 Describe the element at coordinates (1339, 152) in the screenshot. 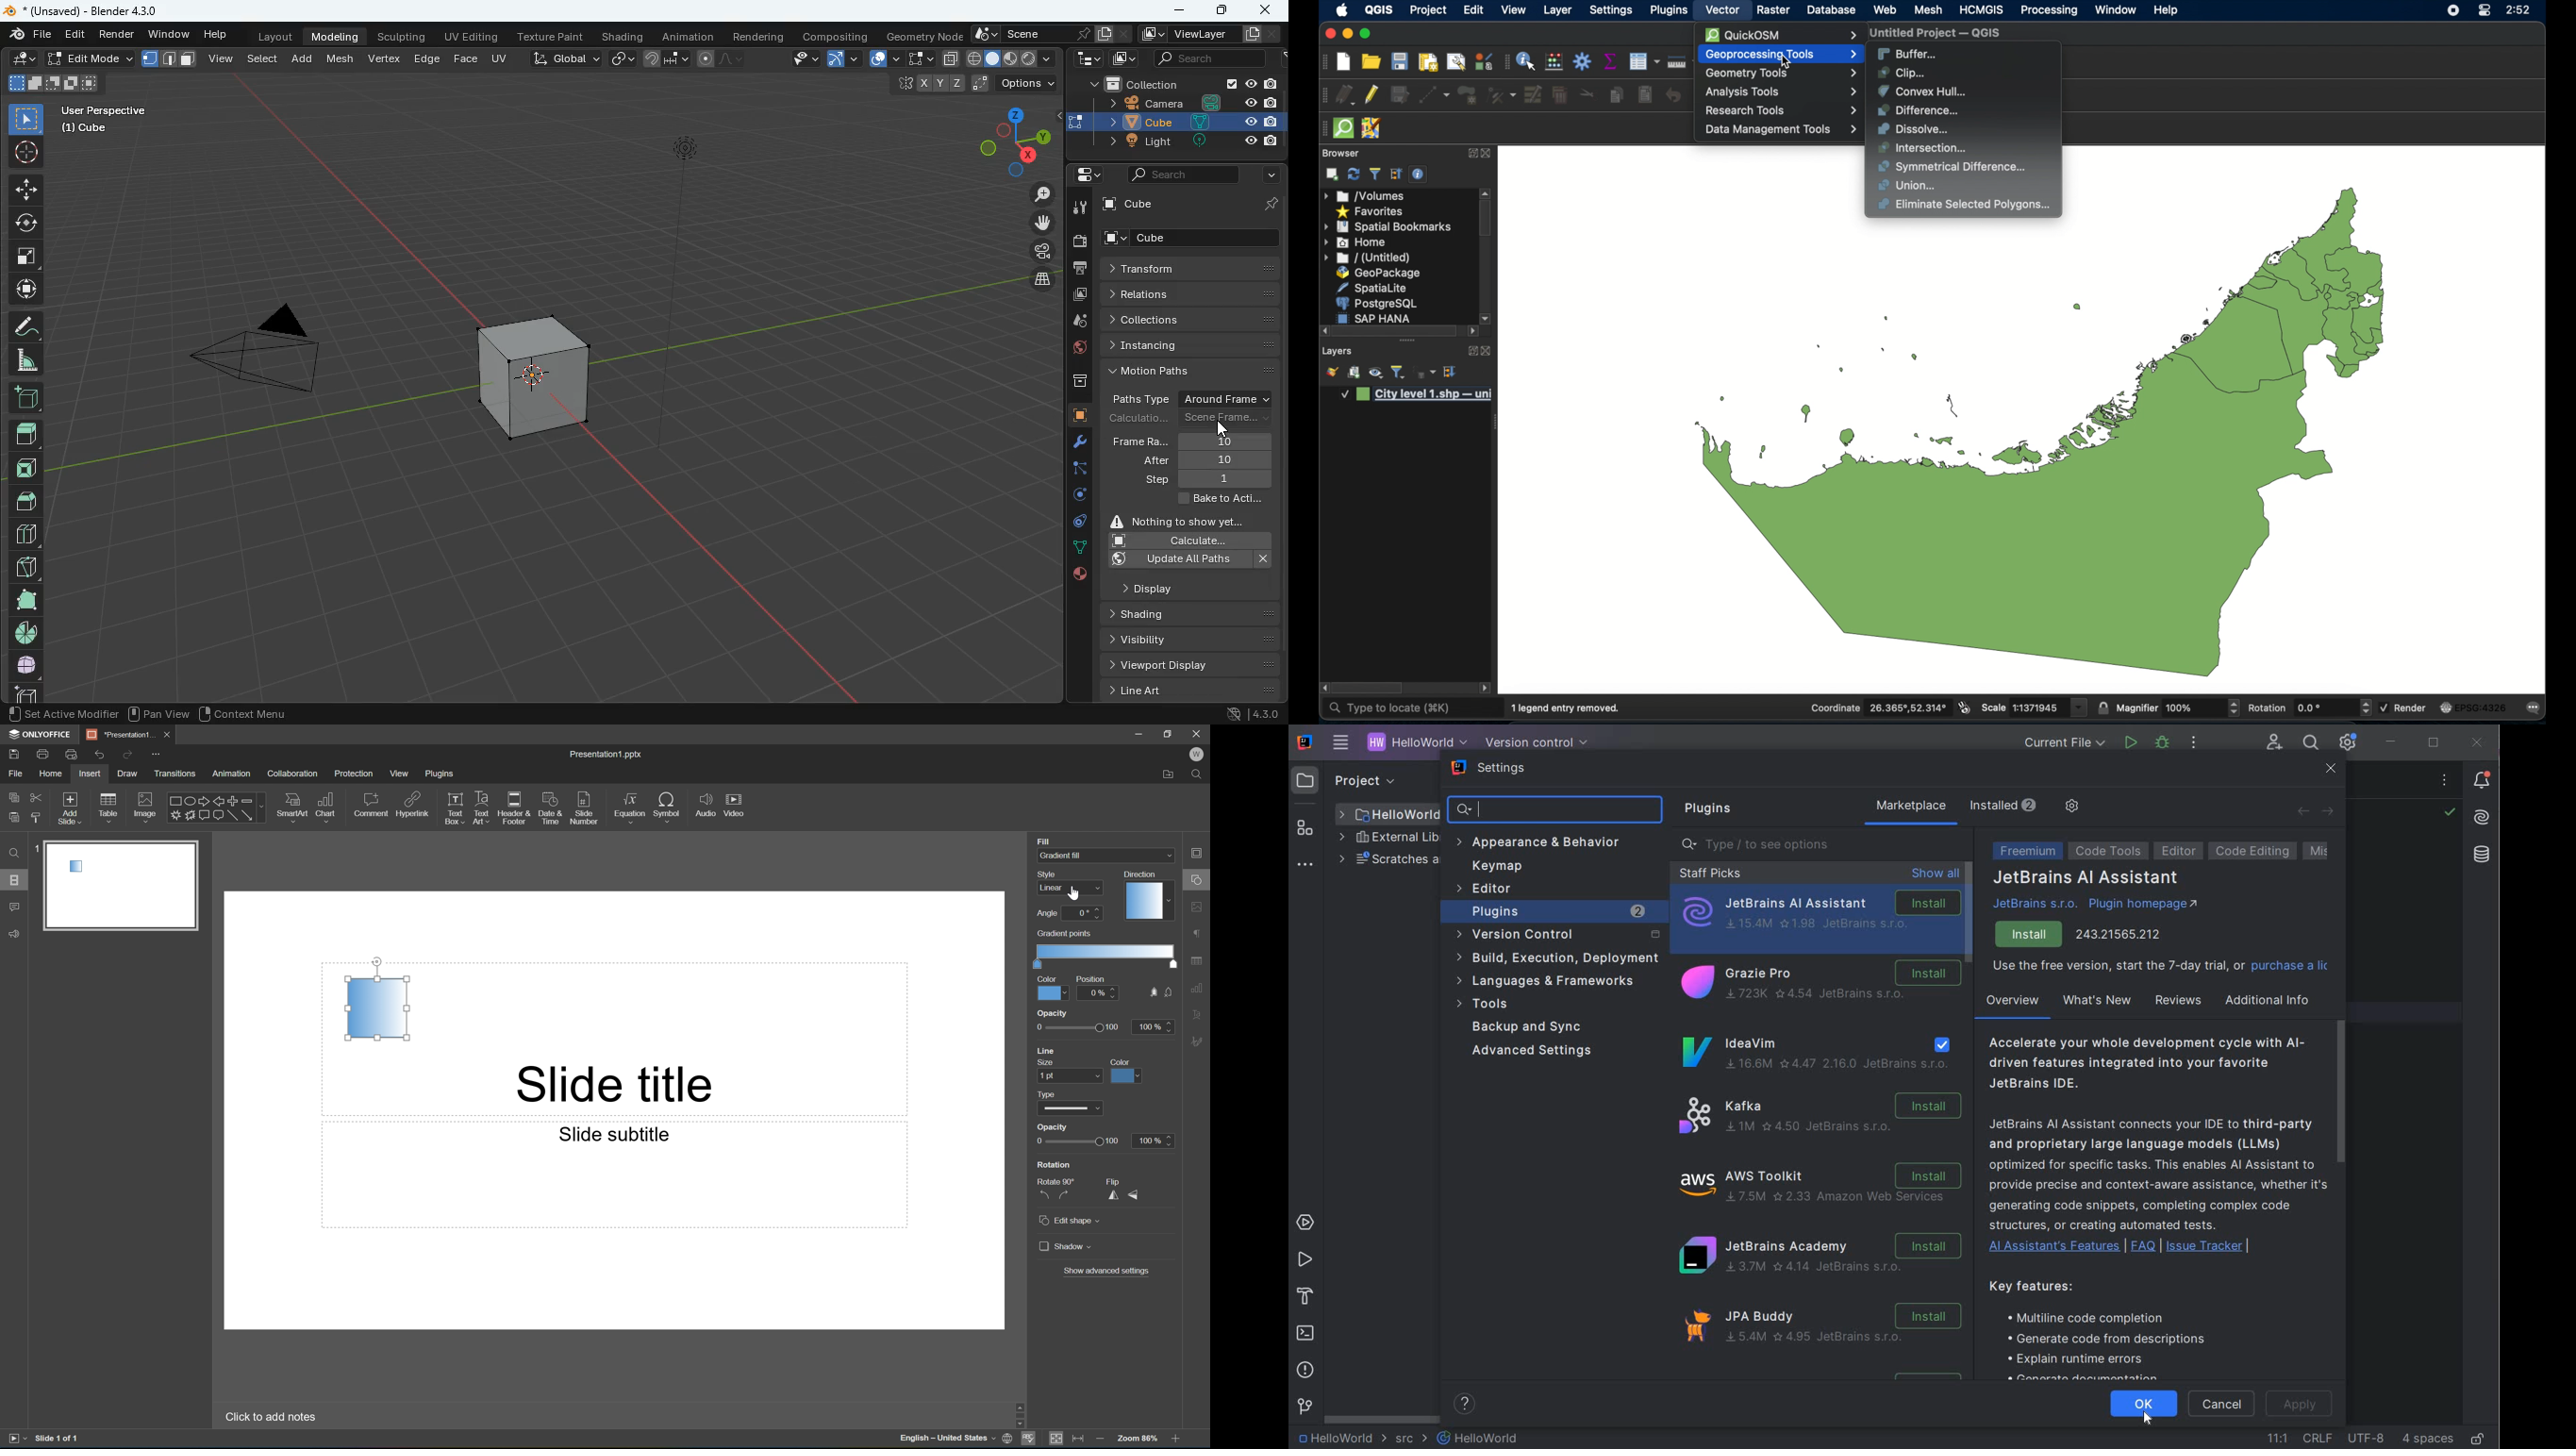

I see `browser` at that location.